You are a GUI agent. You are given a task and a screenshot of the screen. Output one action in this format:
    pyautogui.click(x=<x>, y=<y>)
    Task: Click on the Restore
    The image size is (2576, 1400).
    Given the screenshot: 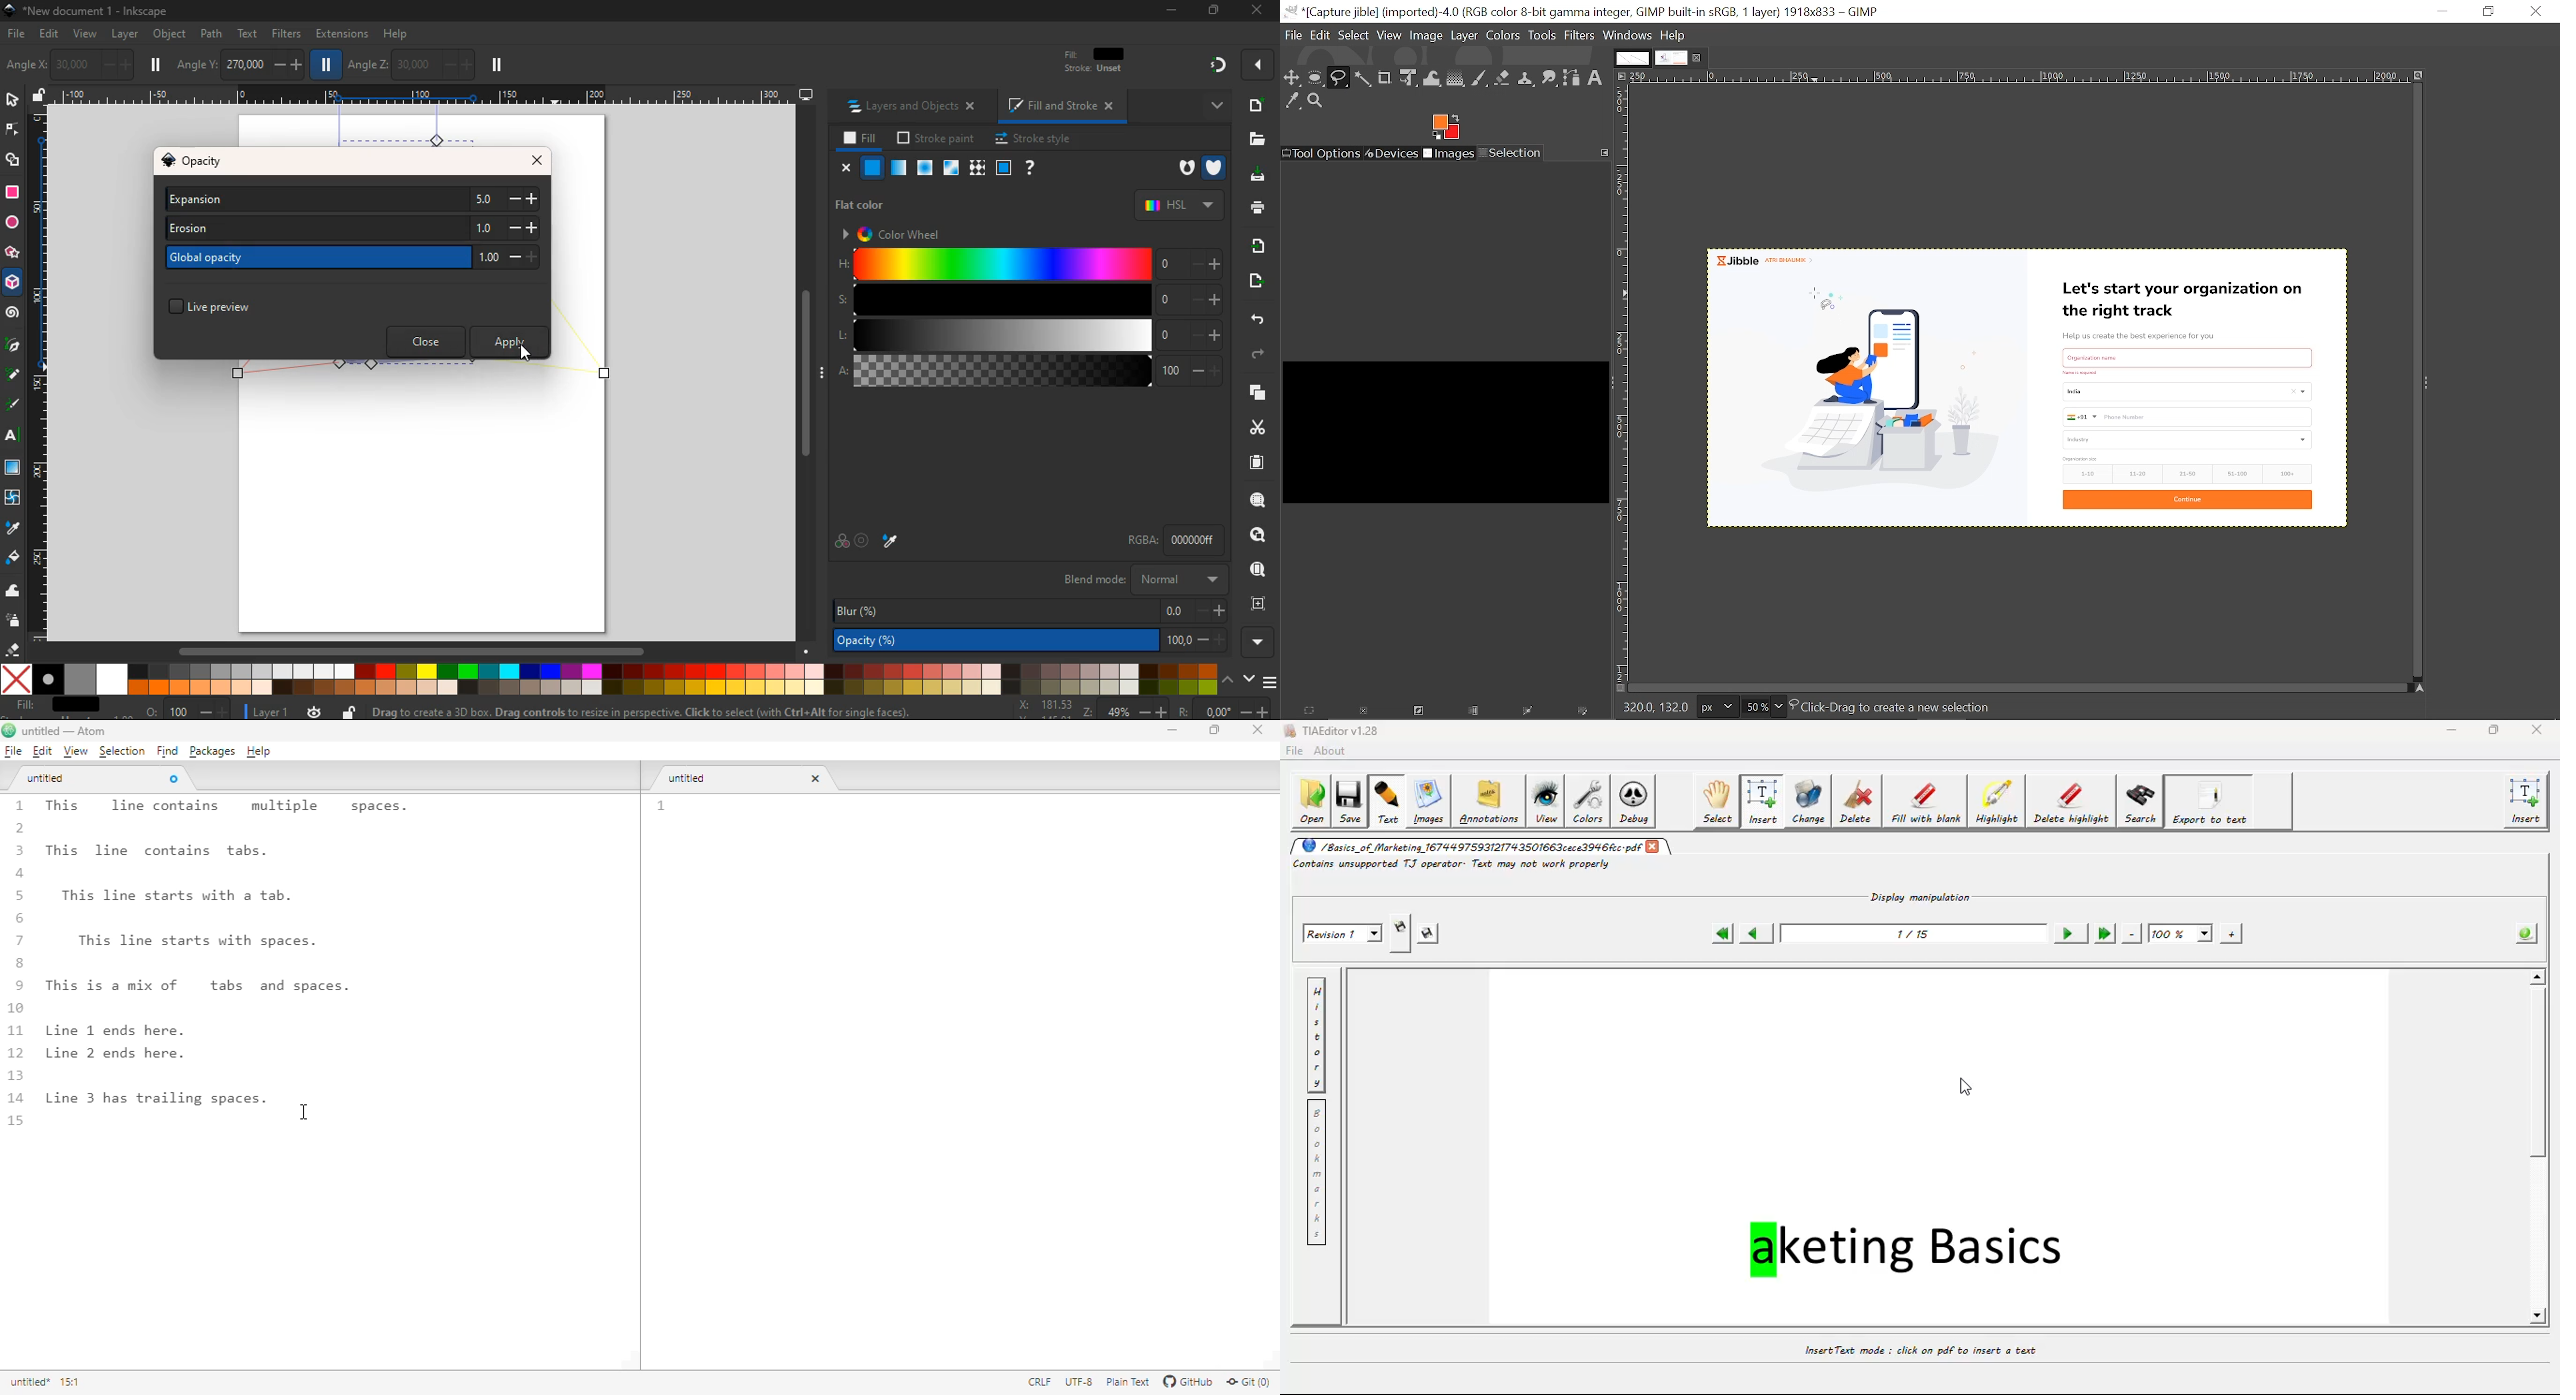 What is the action you would take?
    pyautogui.click(x=1212, y=11)
    